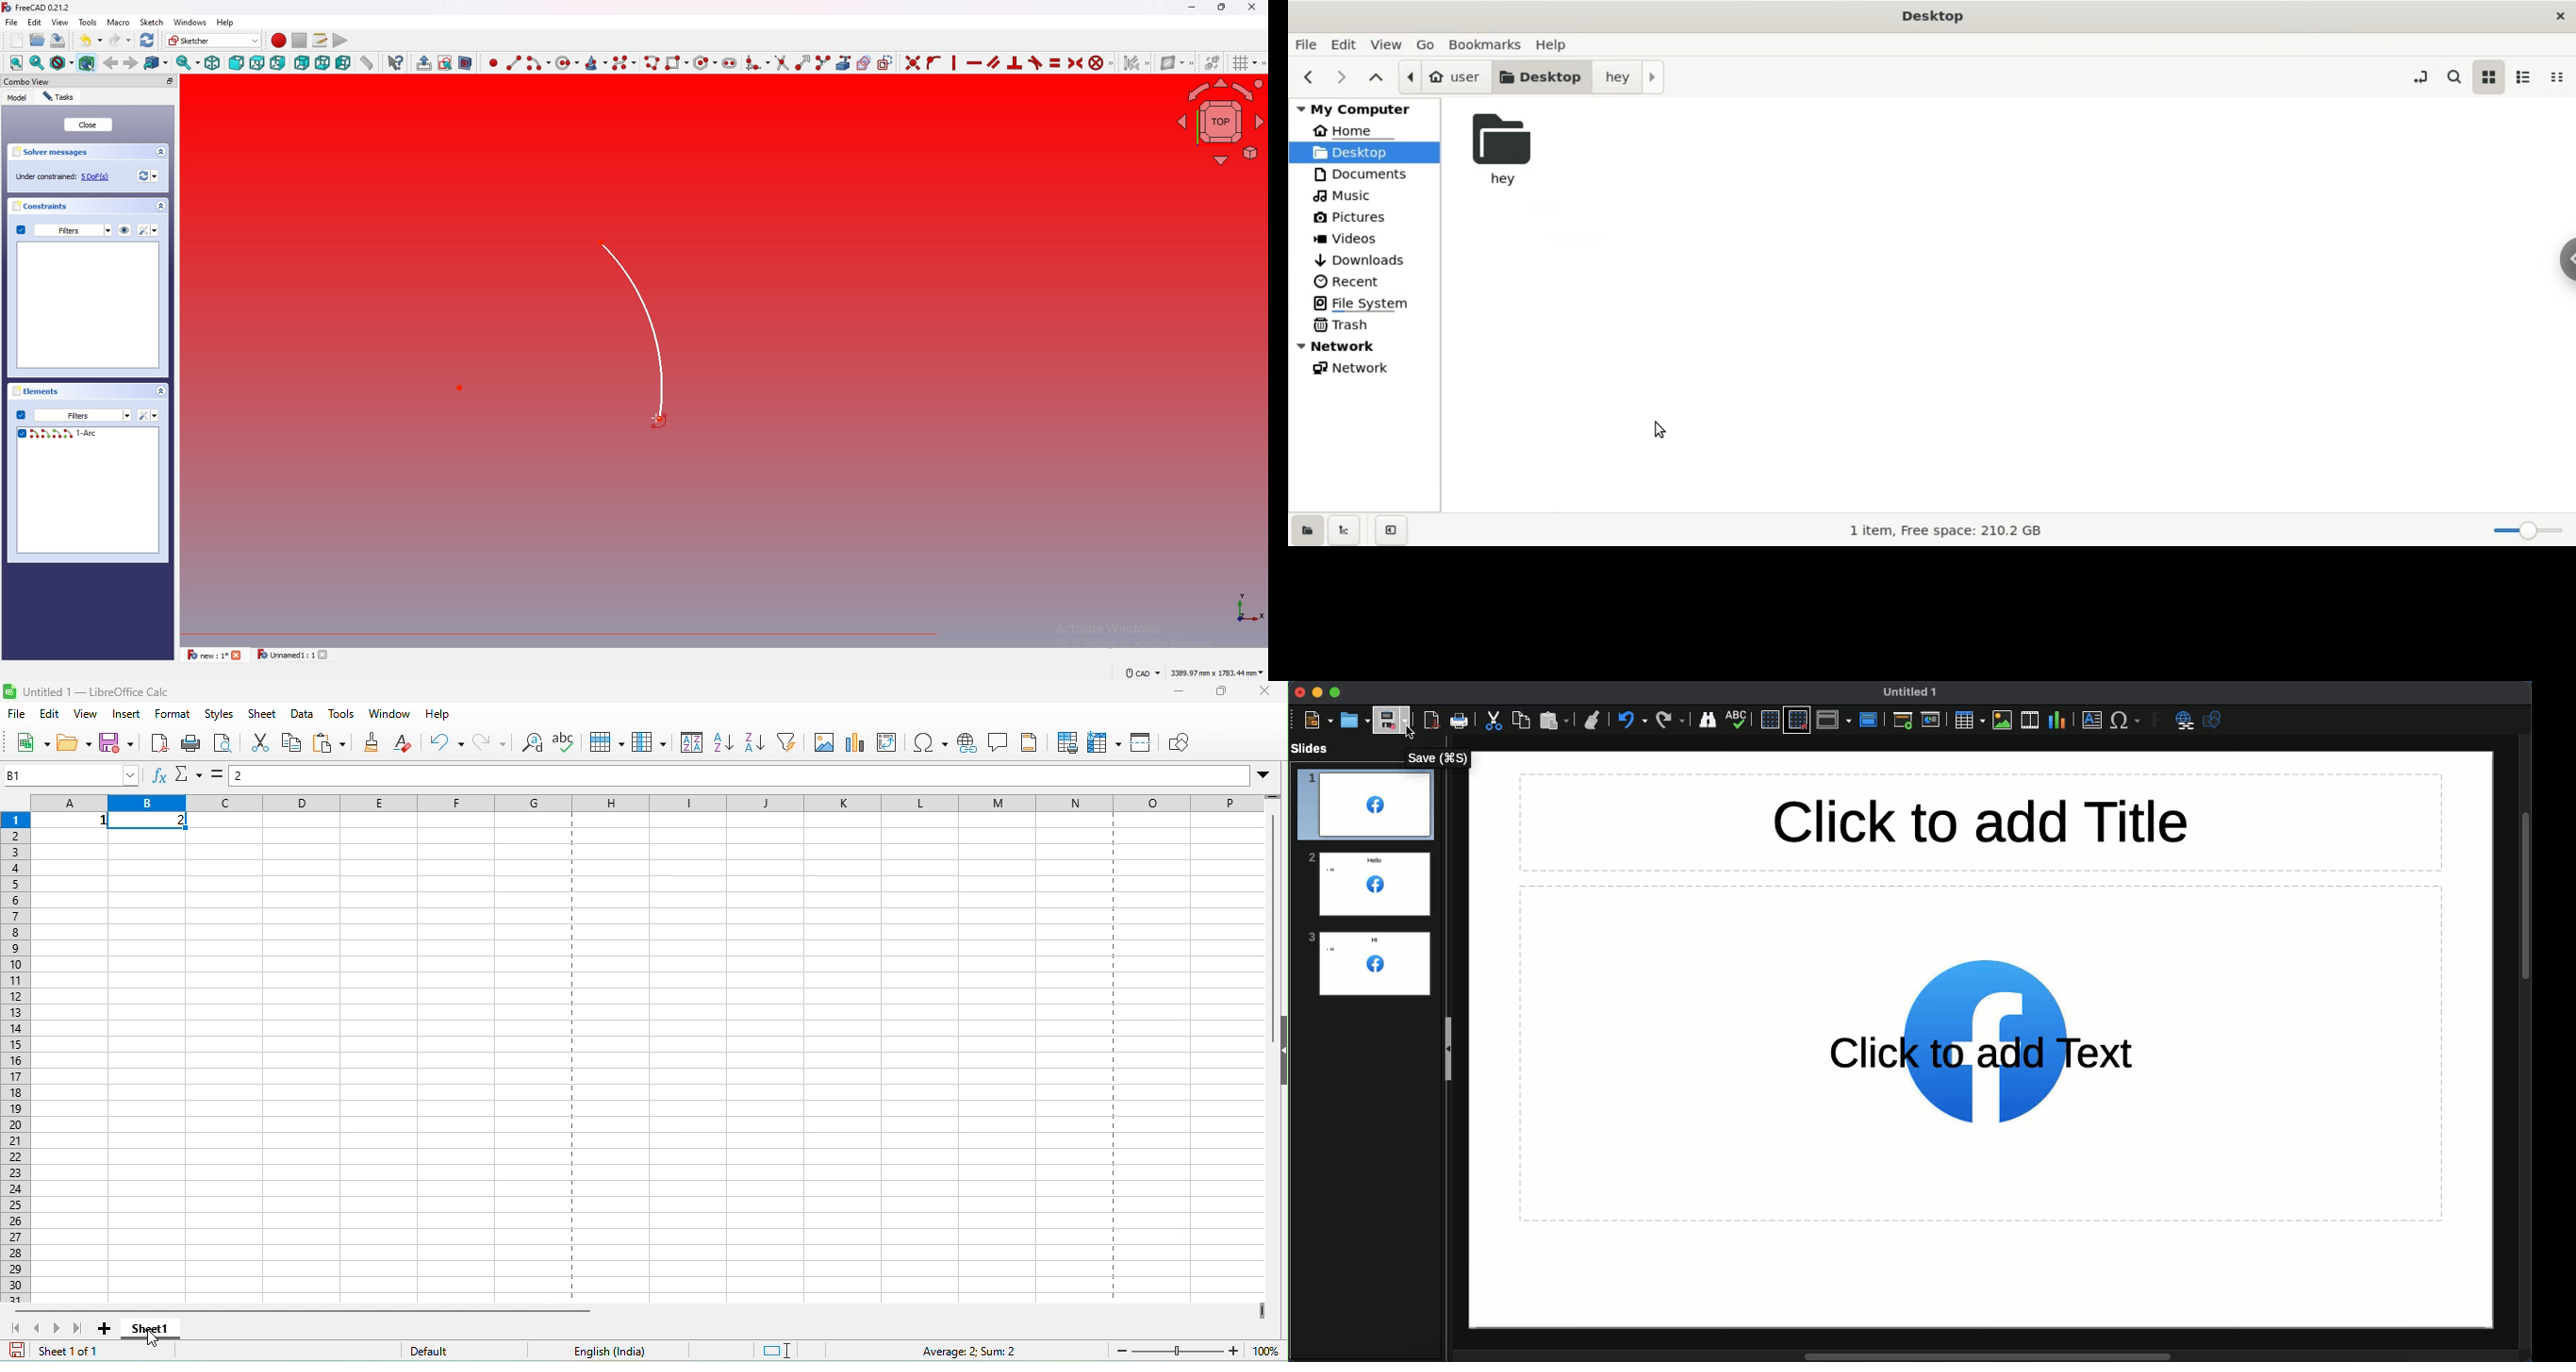  What do you see at coordinates (56, 152) in the screenshot?
I see `solver messages` at bounding box center [56, 152].